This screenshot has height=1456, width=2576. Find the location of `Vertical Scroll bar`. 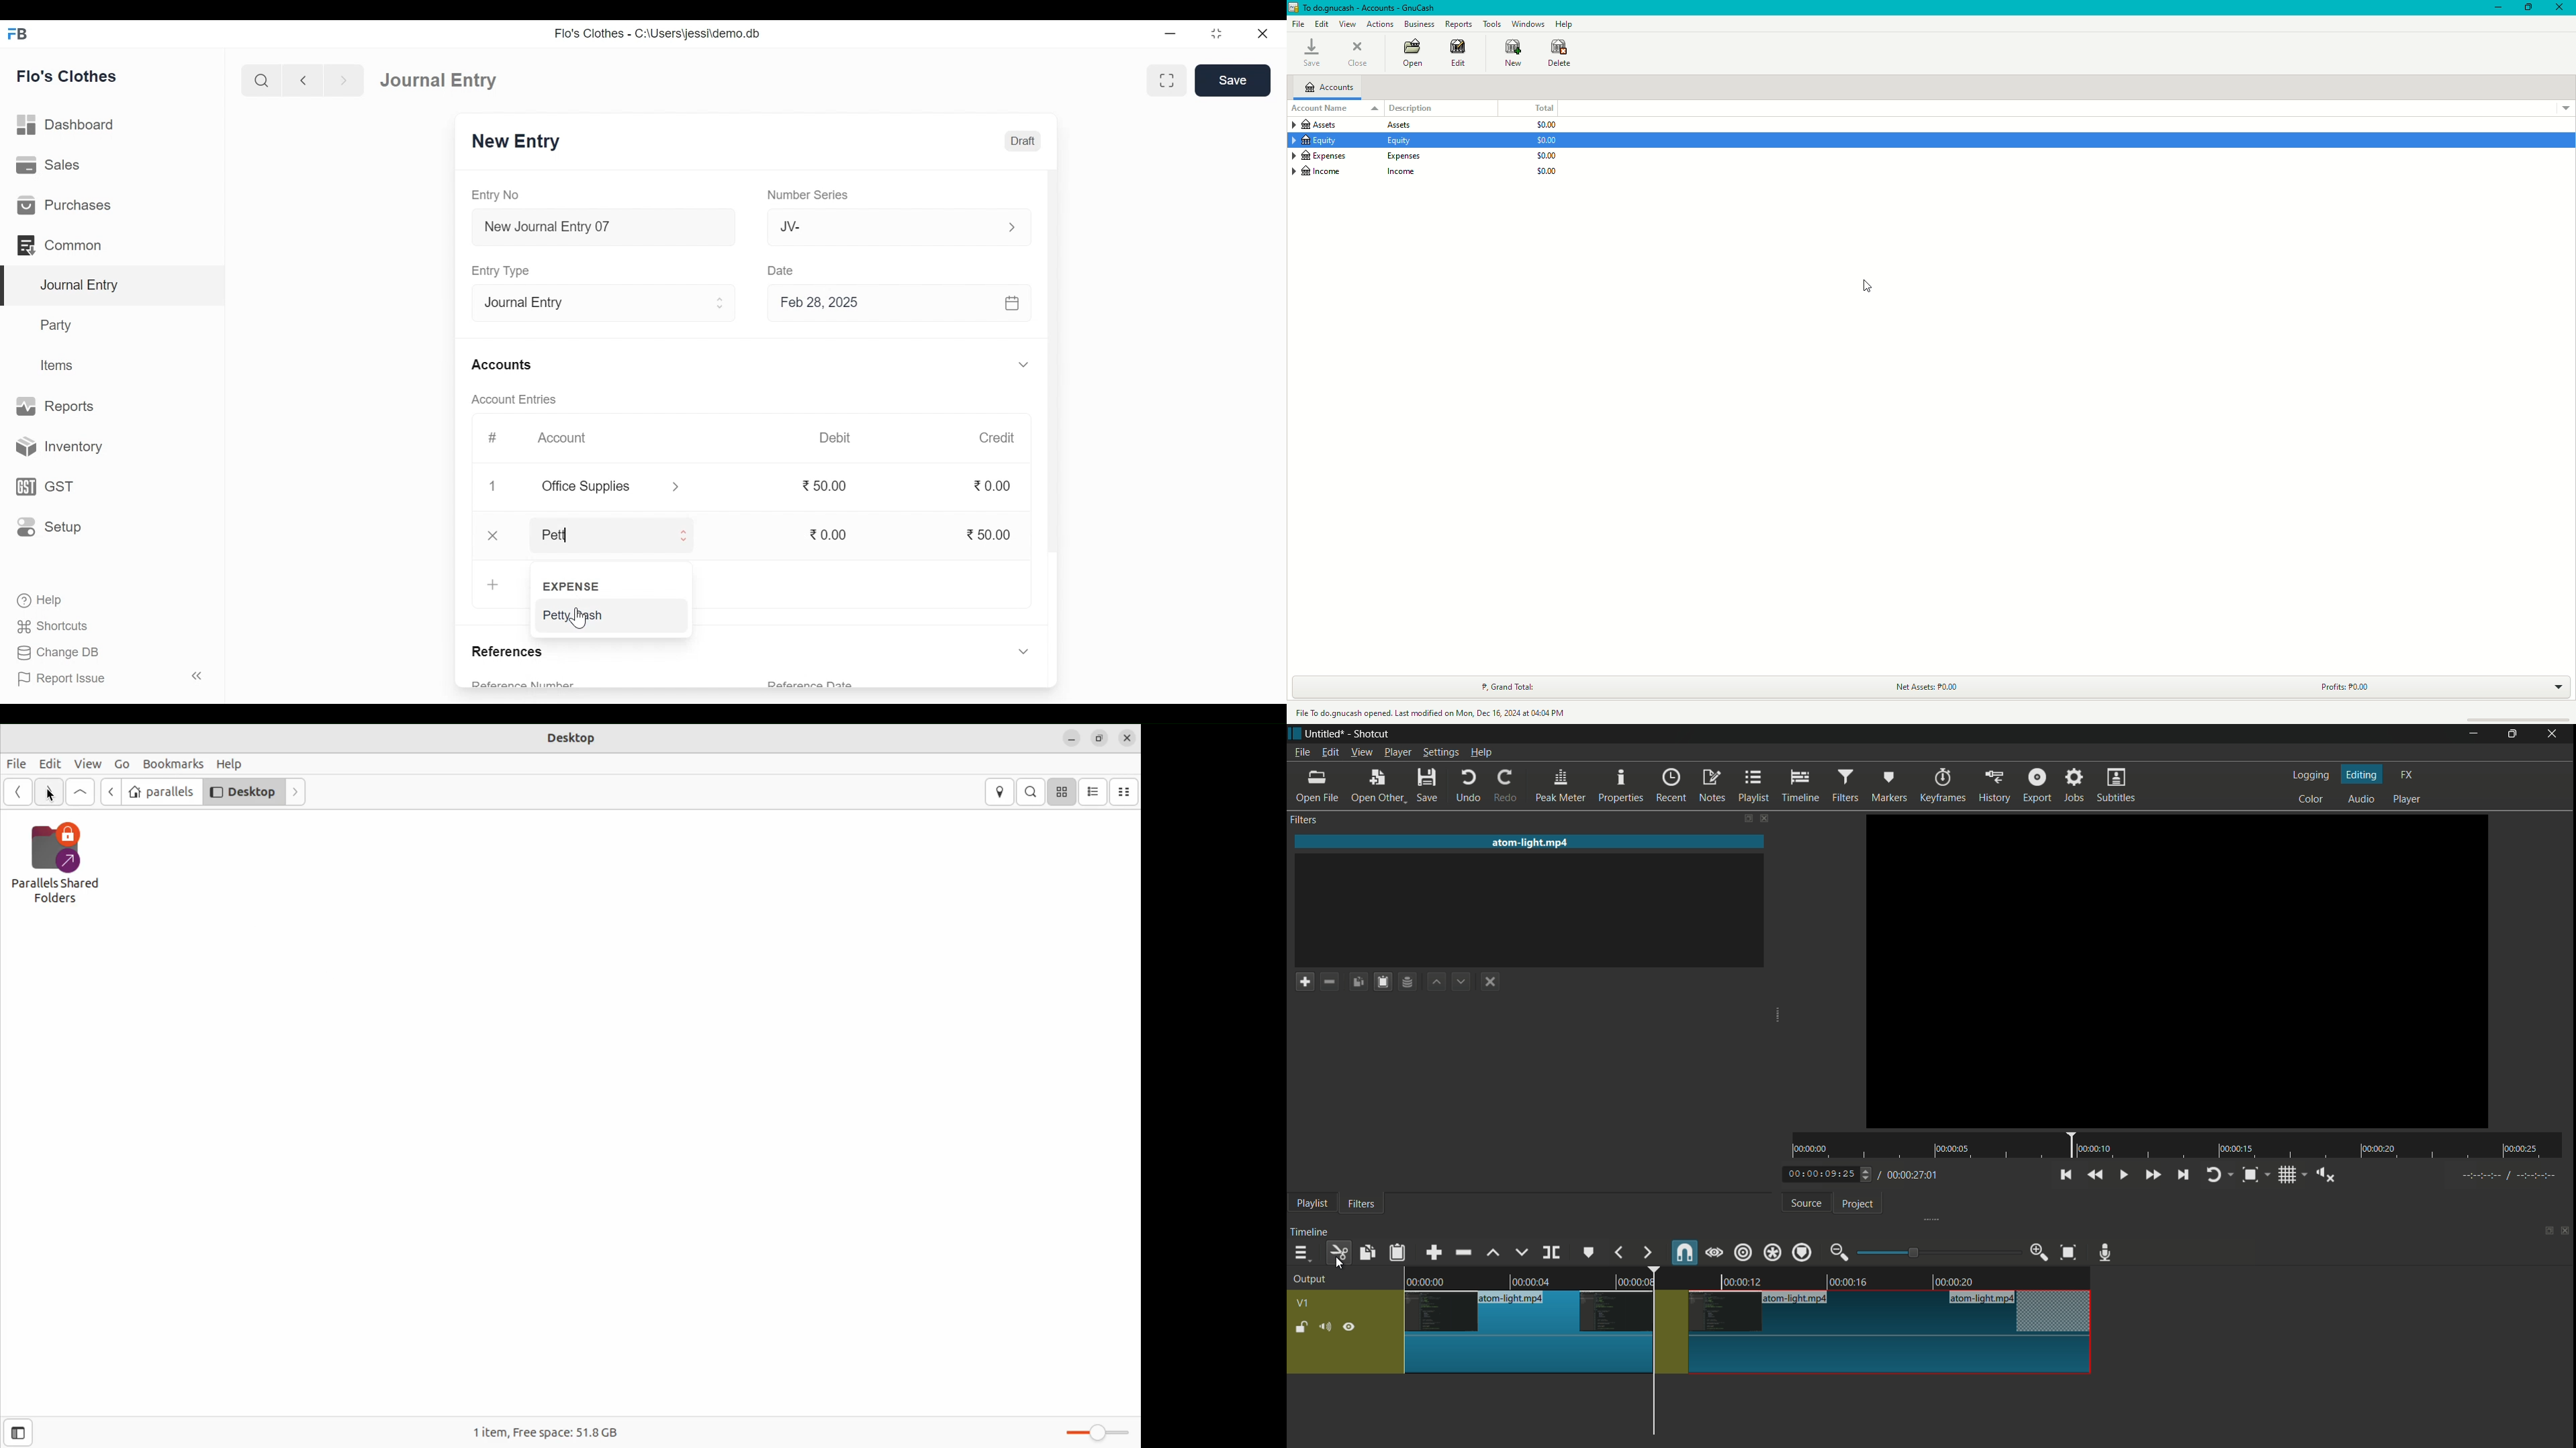

Vertical Scroll bar is located at coordinates (1054, 378).